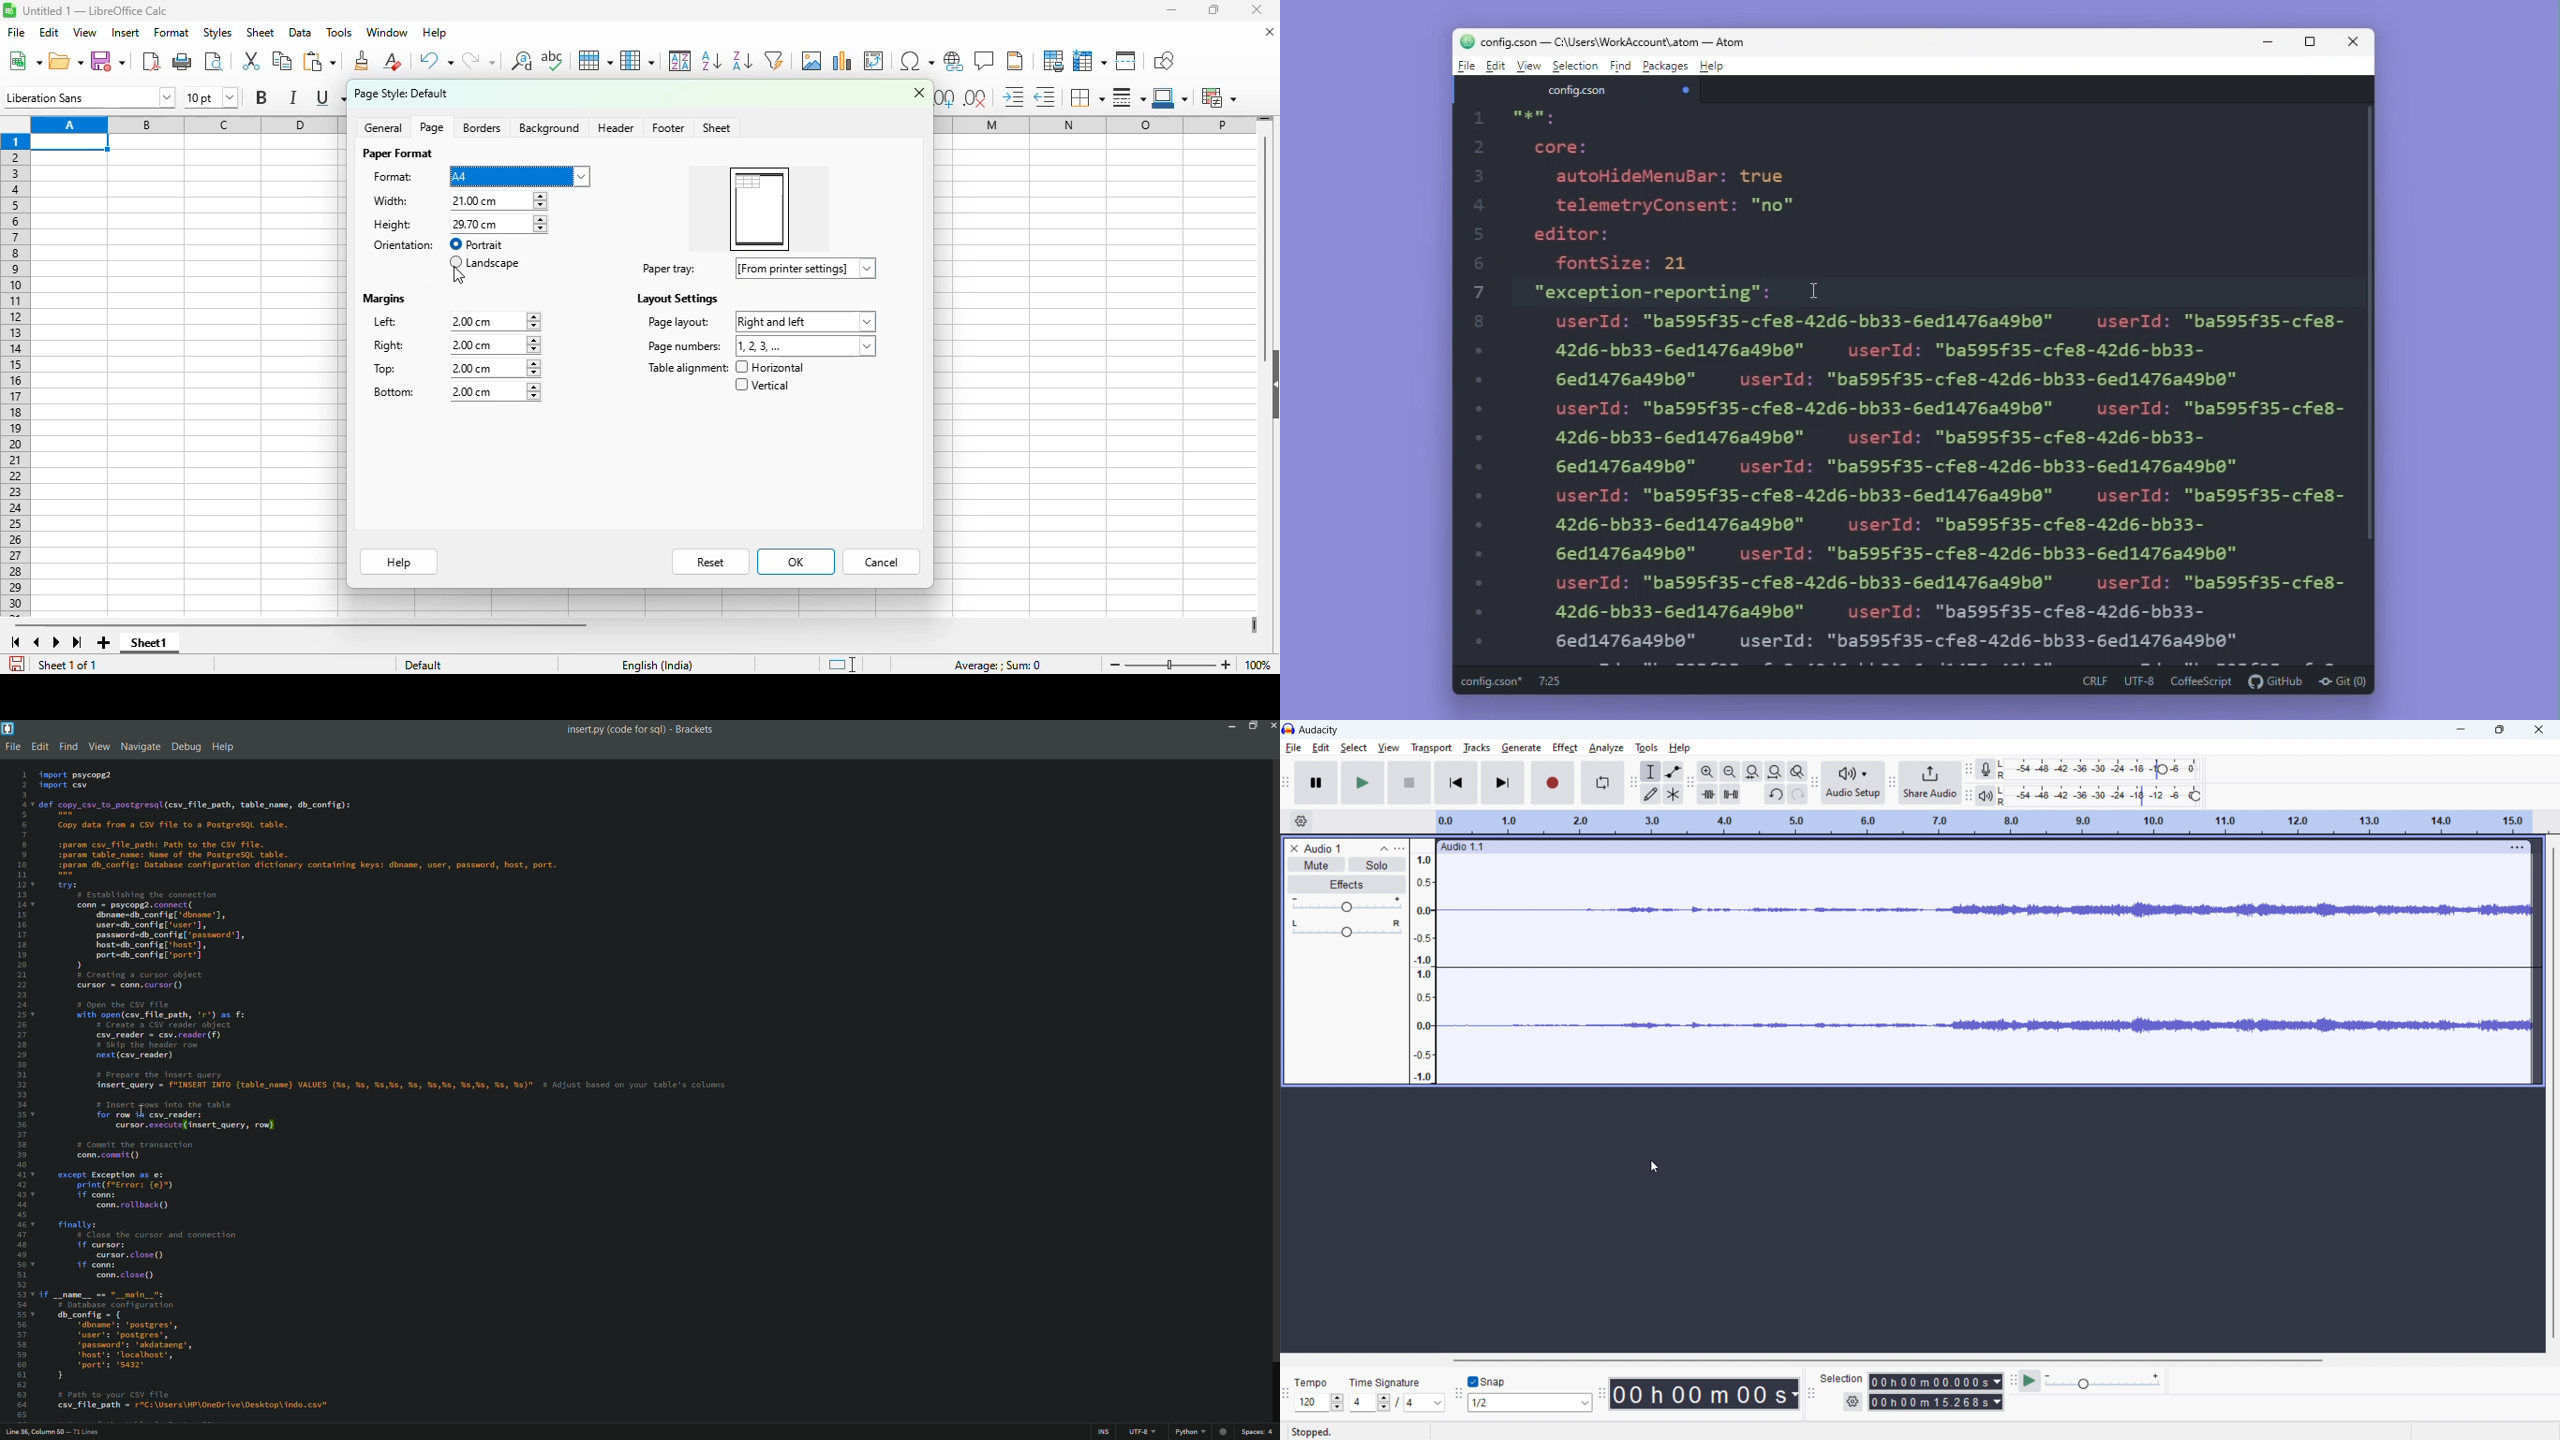 This screenshot has width=2576, height=1456. Describe the element at coordinates (393, 225) in the screenshot. I see `height: ` at that location.